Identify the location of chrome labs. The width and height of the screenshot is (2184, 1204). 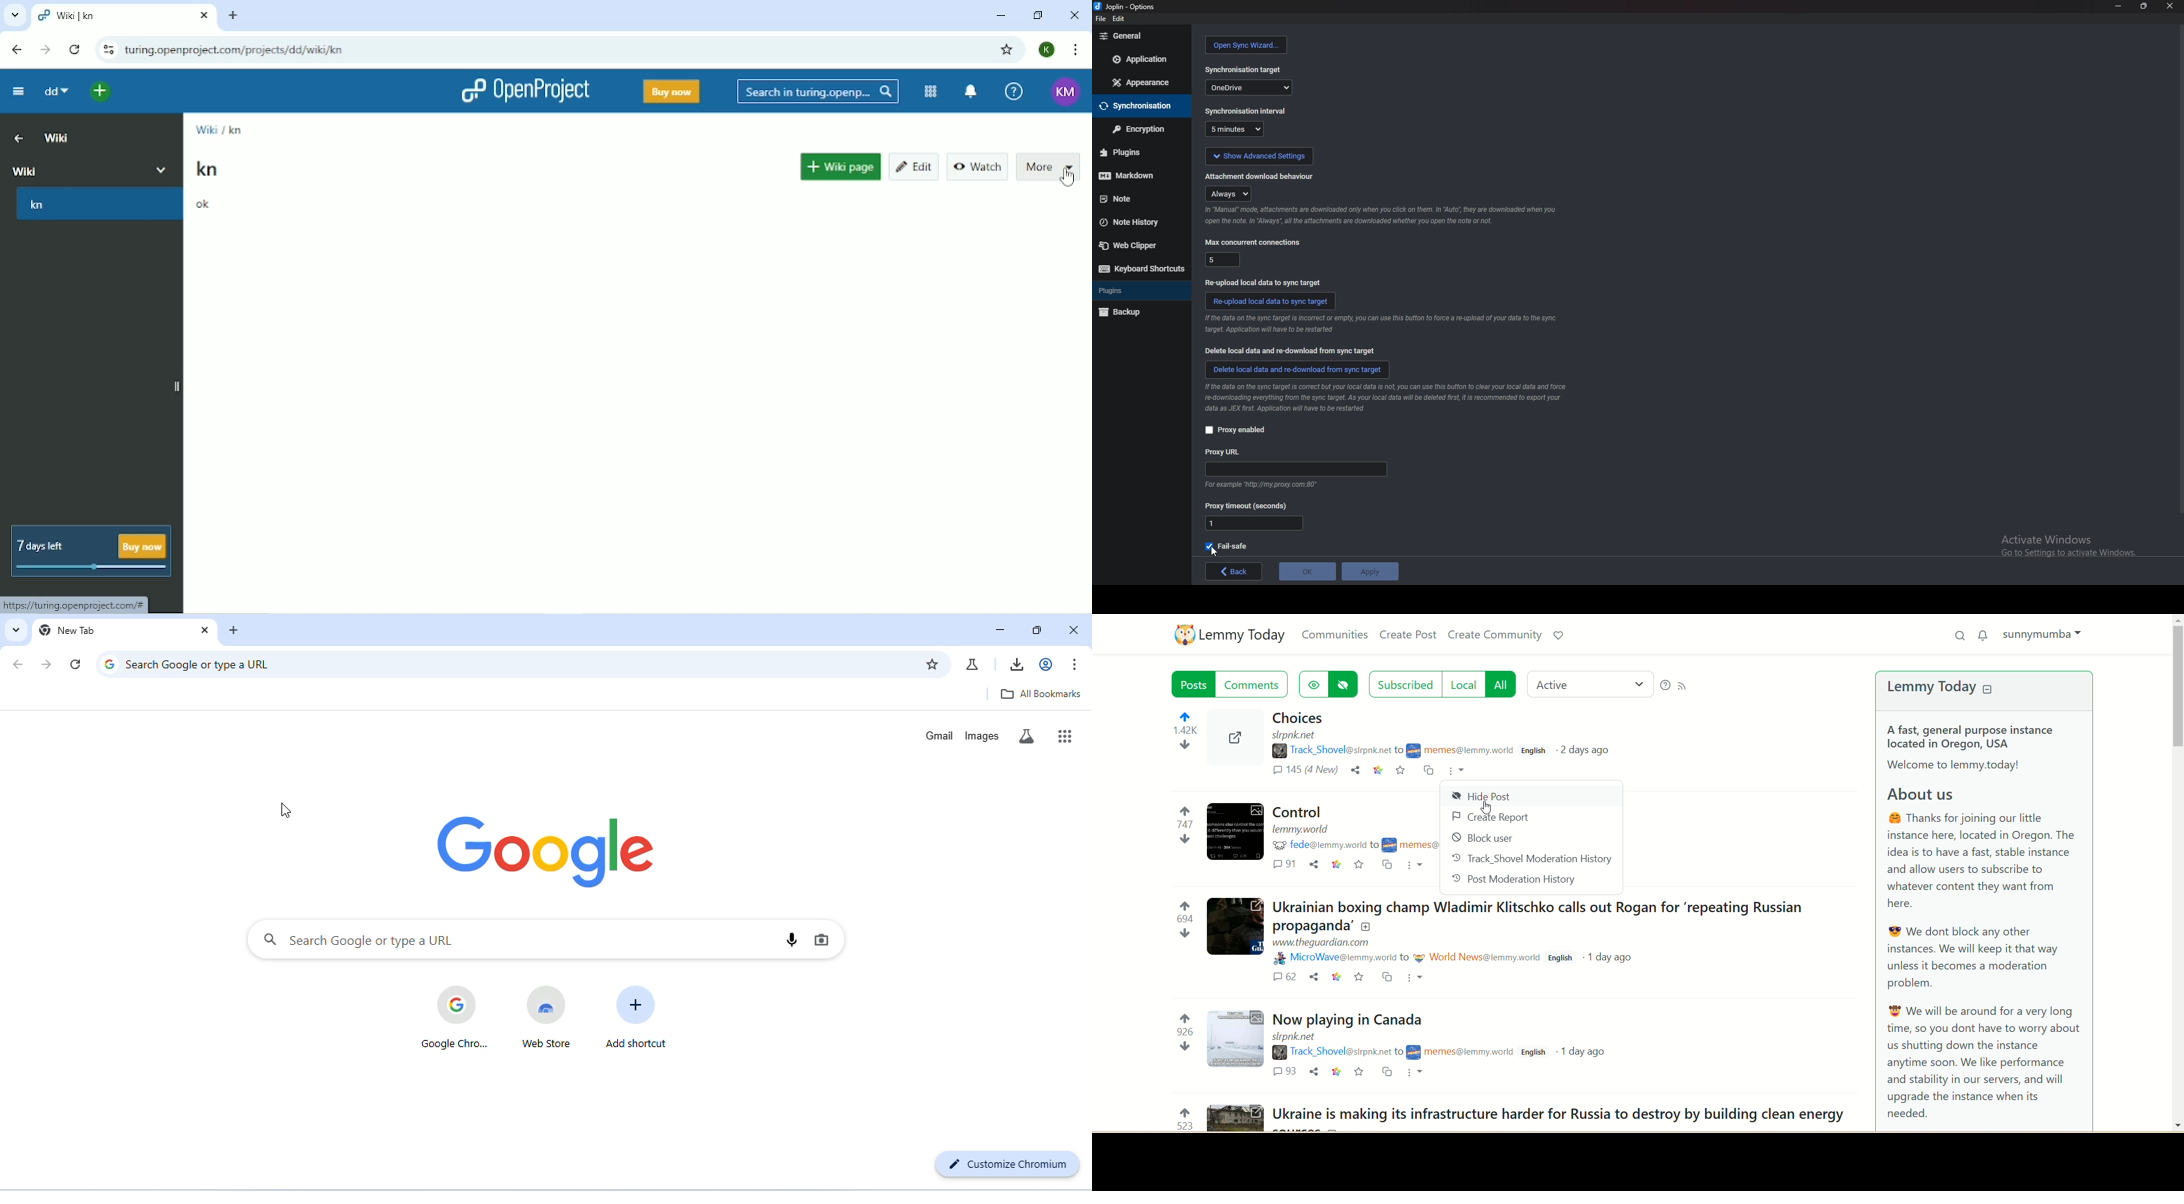
(974, 664).